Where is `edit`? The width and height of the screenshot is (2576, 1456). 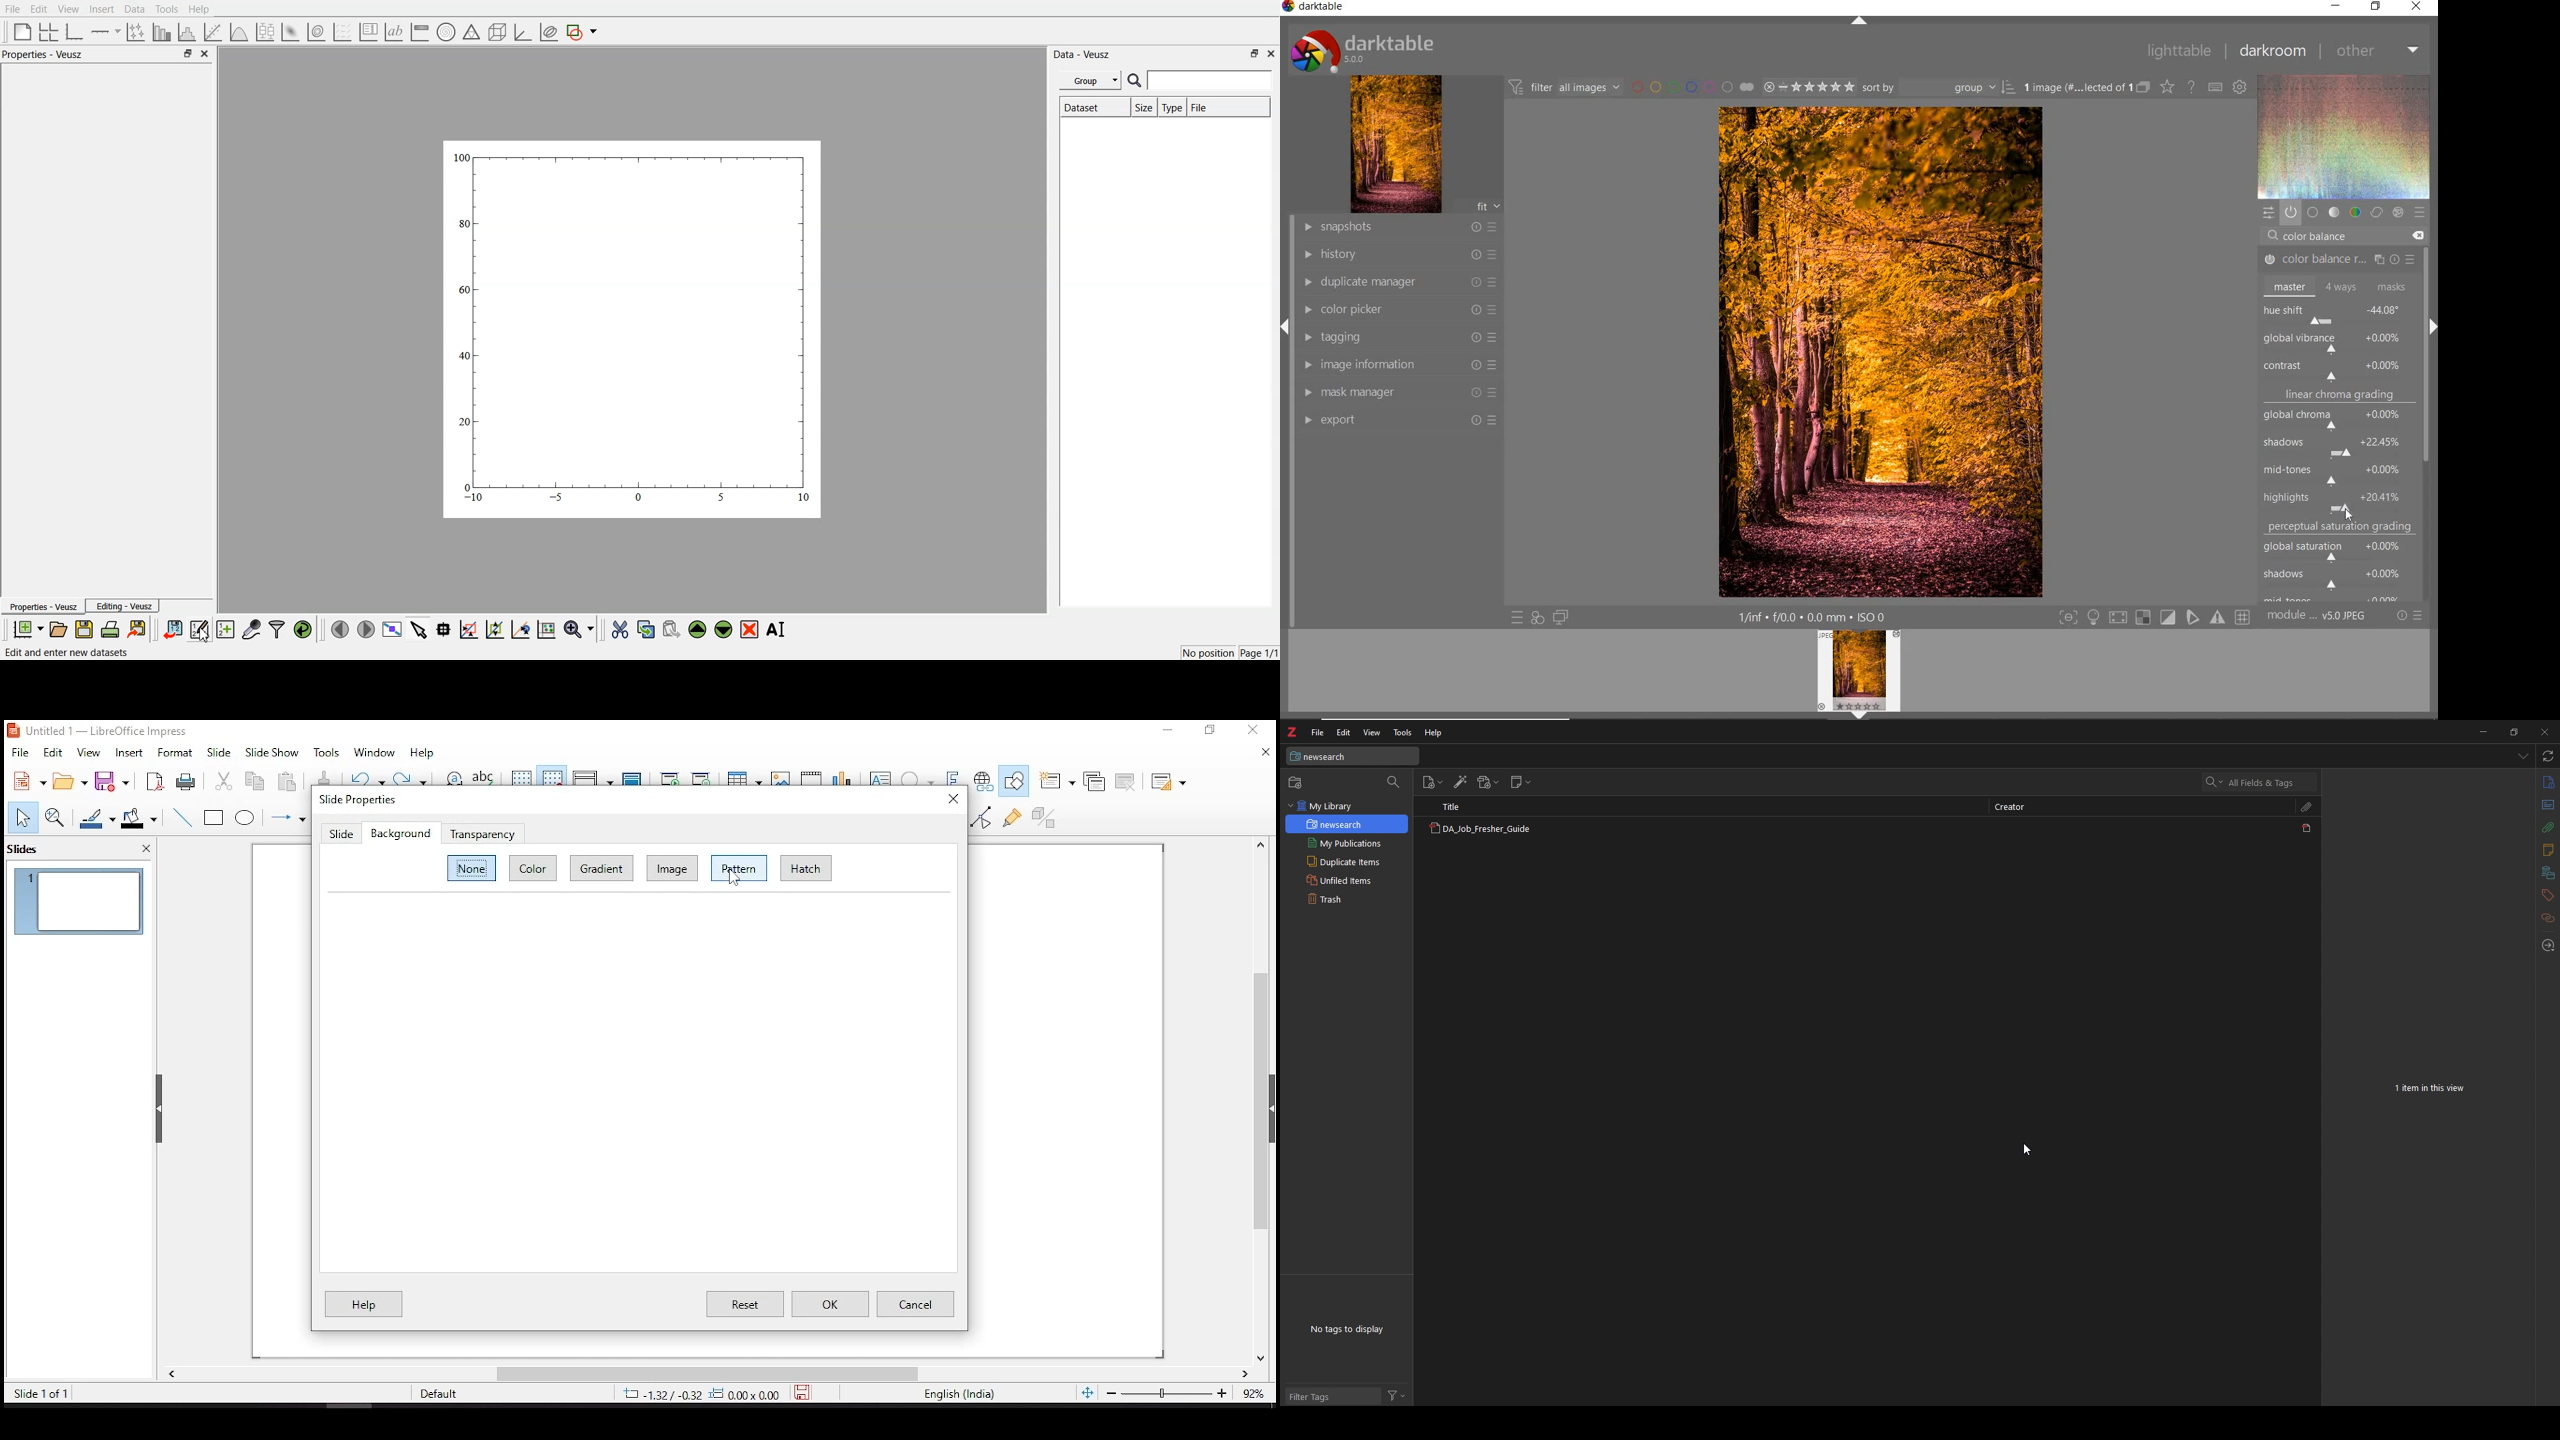 edit is located at coordinates (1344, 733).